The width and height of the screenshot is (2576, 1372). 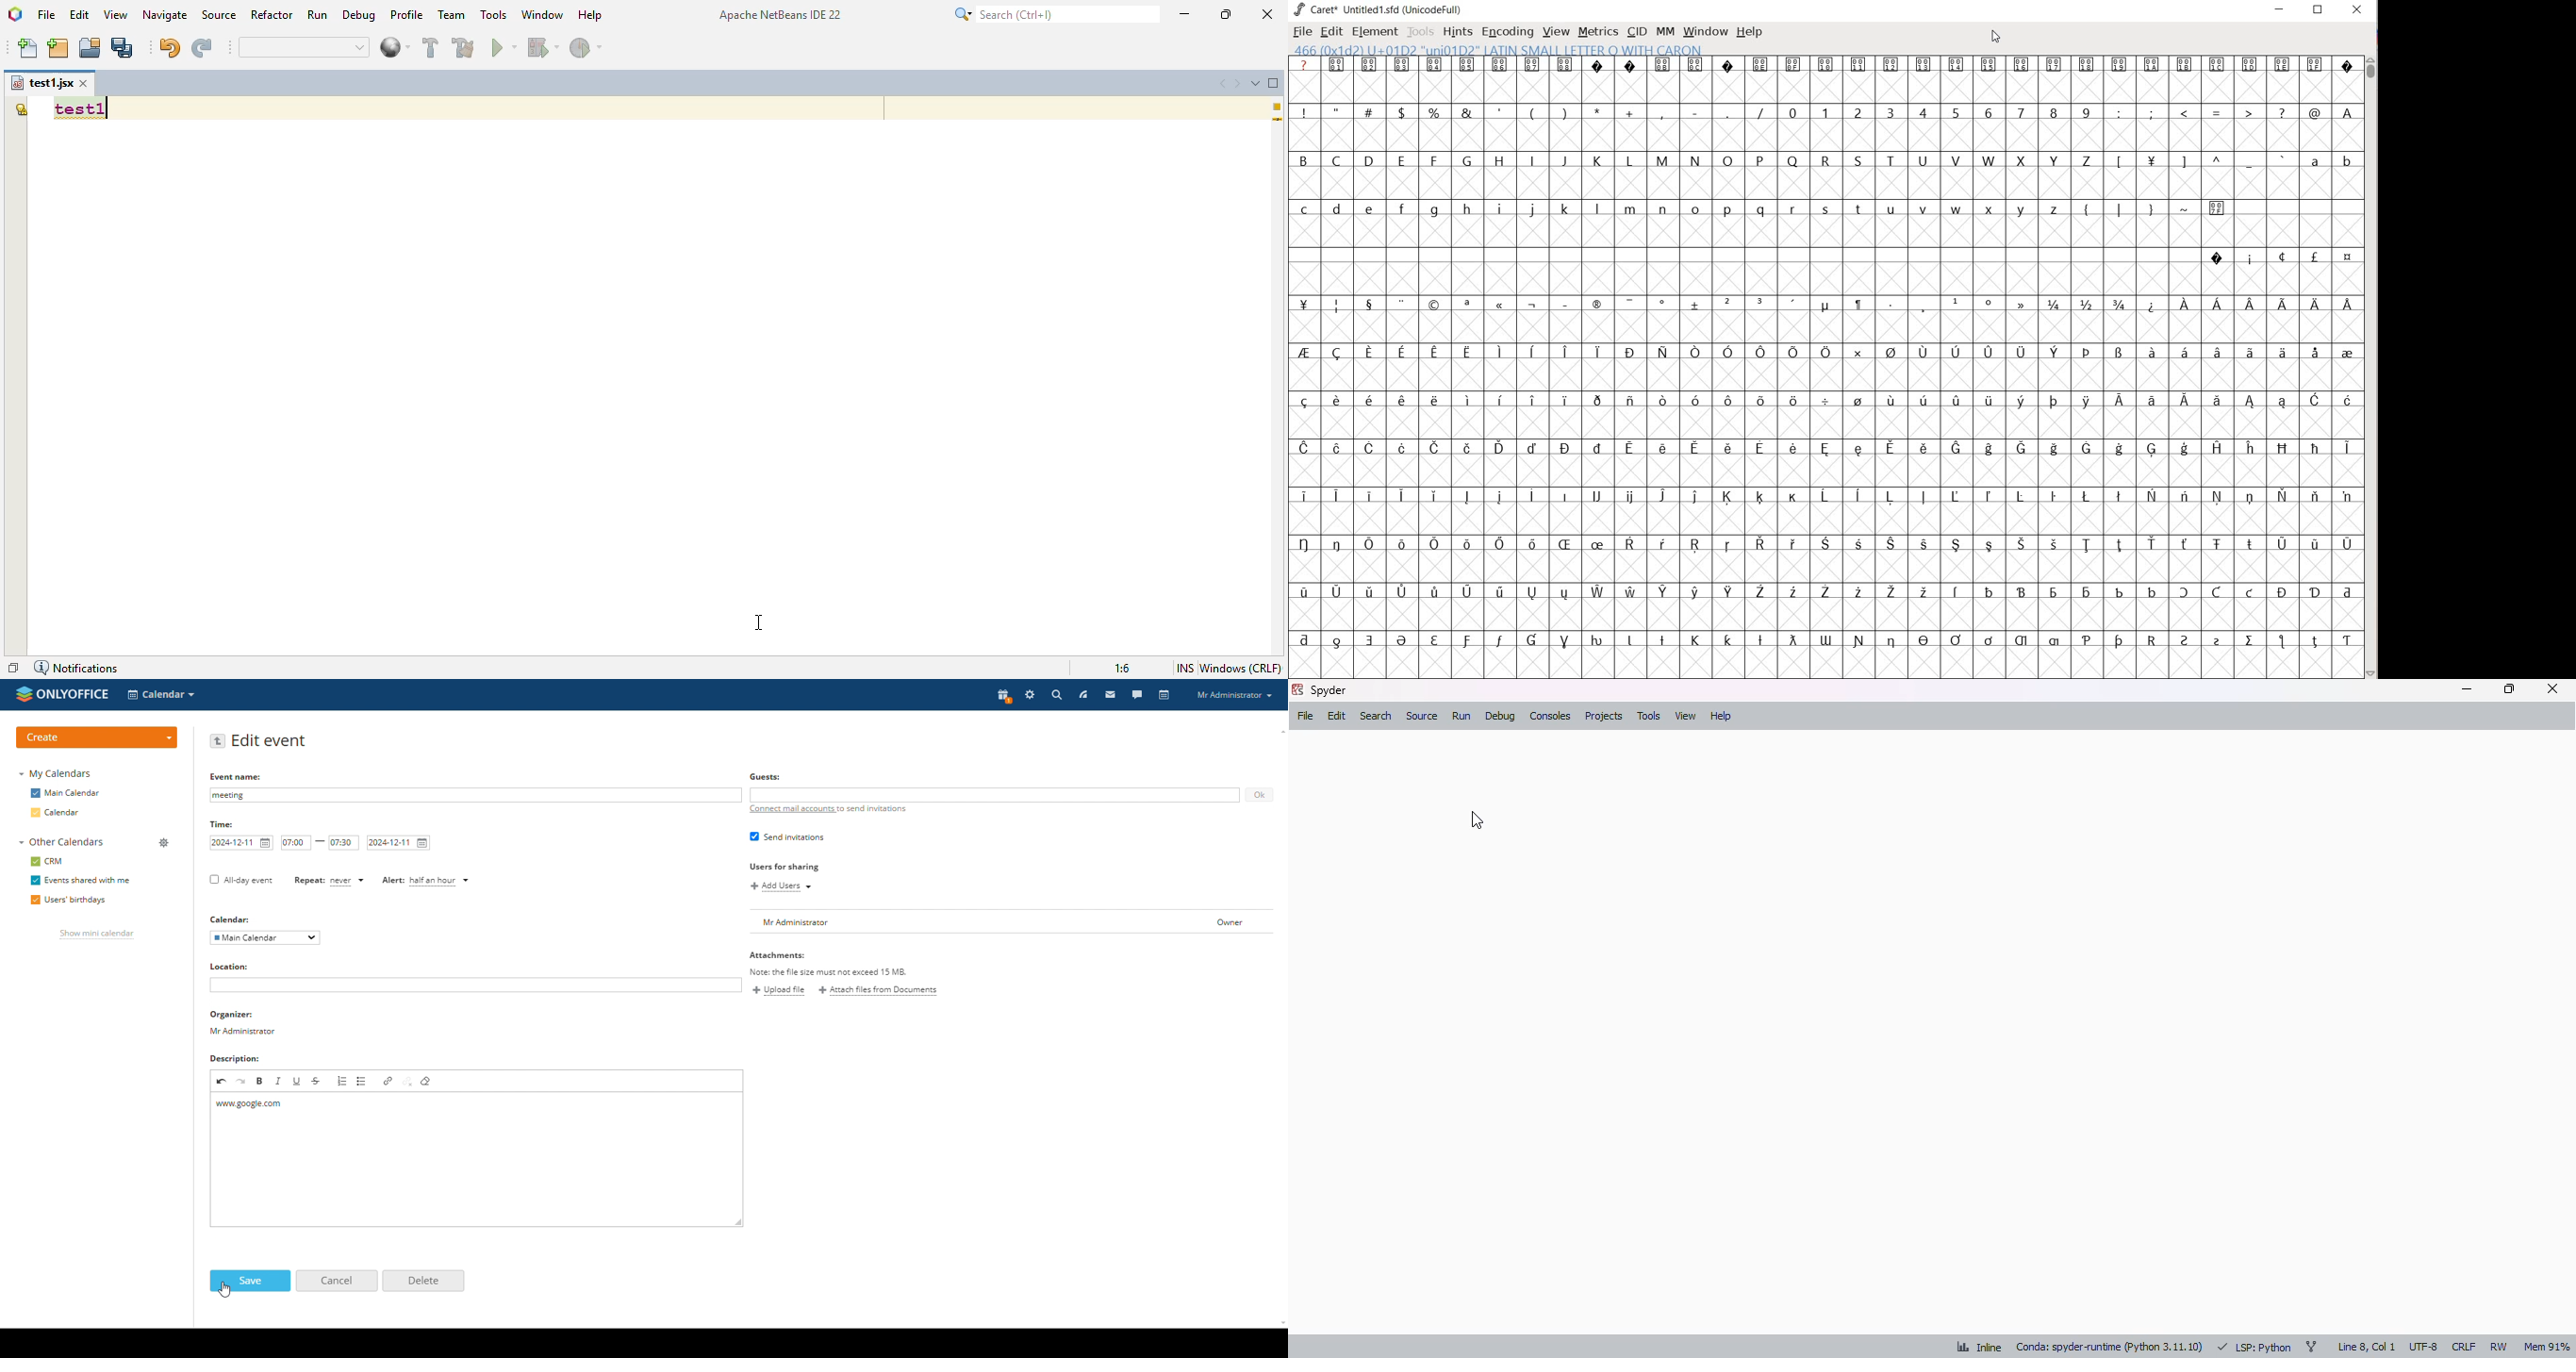 What do you see at coordinates (1241, 668) in the screenshot?
I see `windows (CRLF)` at bounding box center [1241, 668].